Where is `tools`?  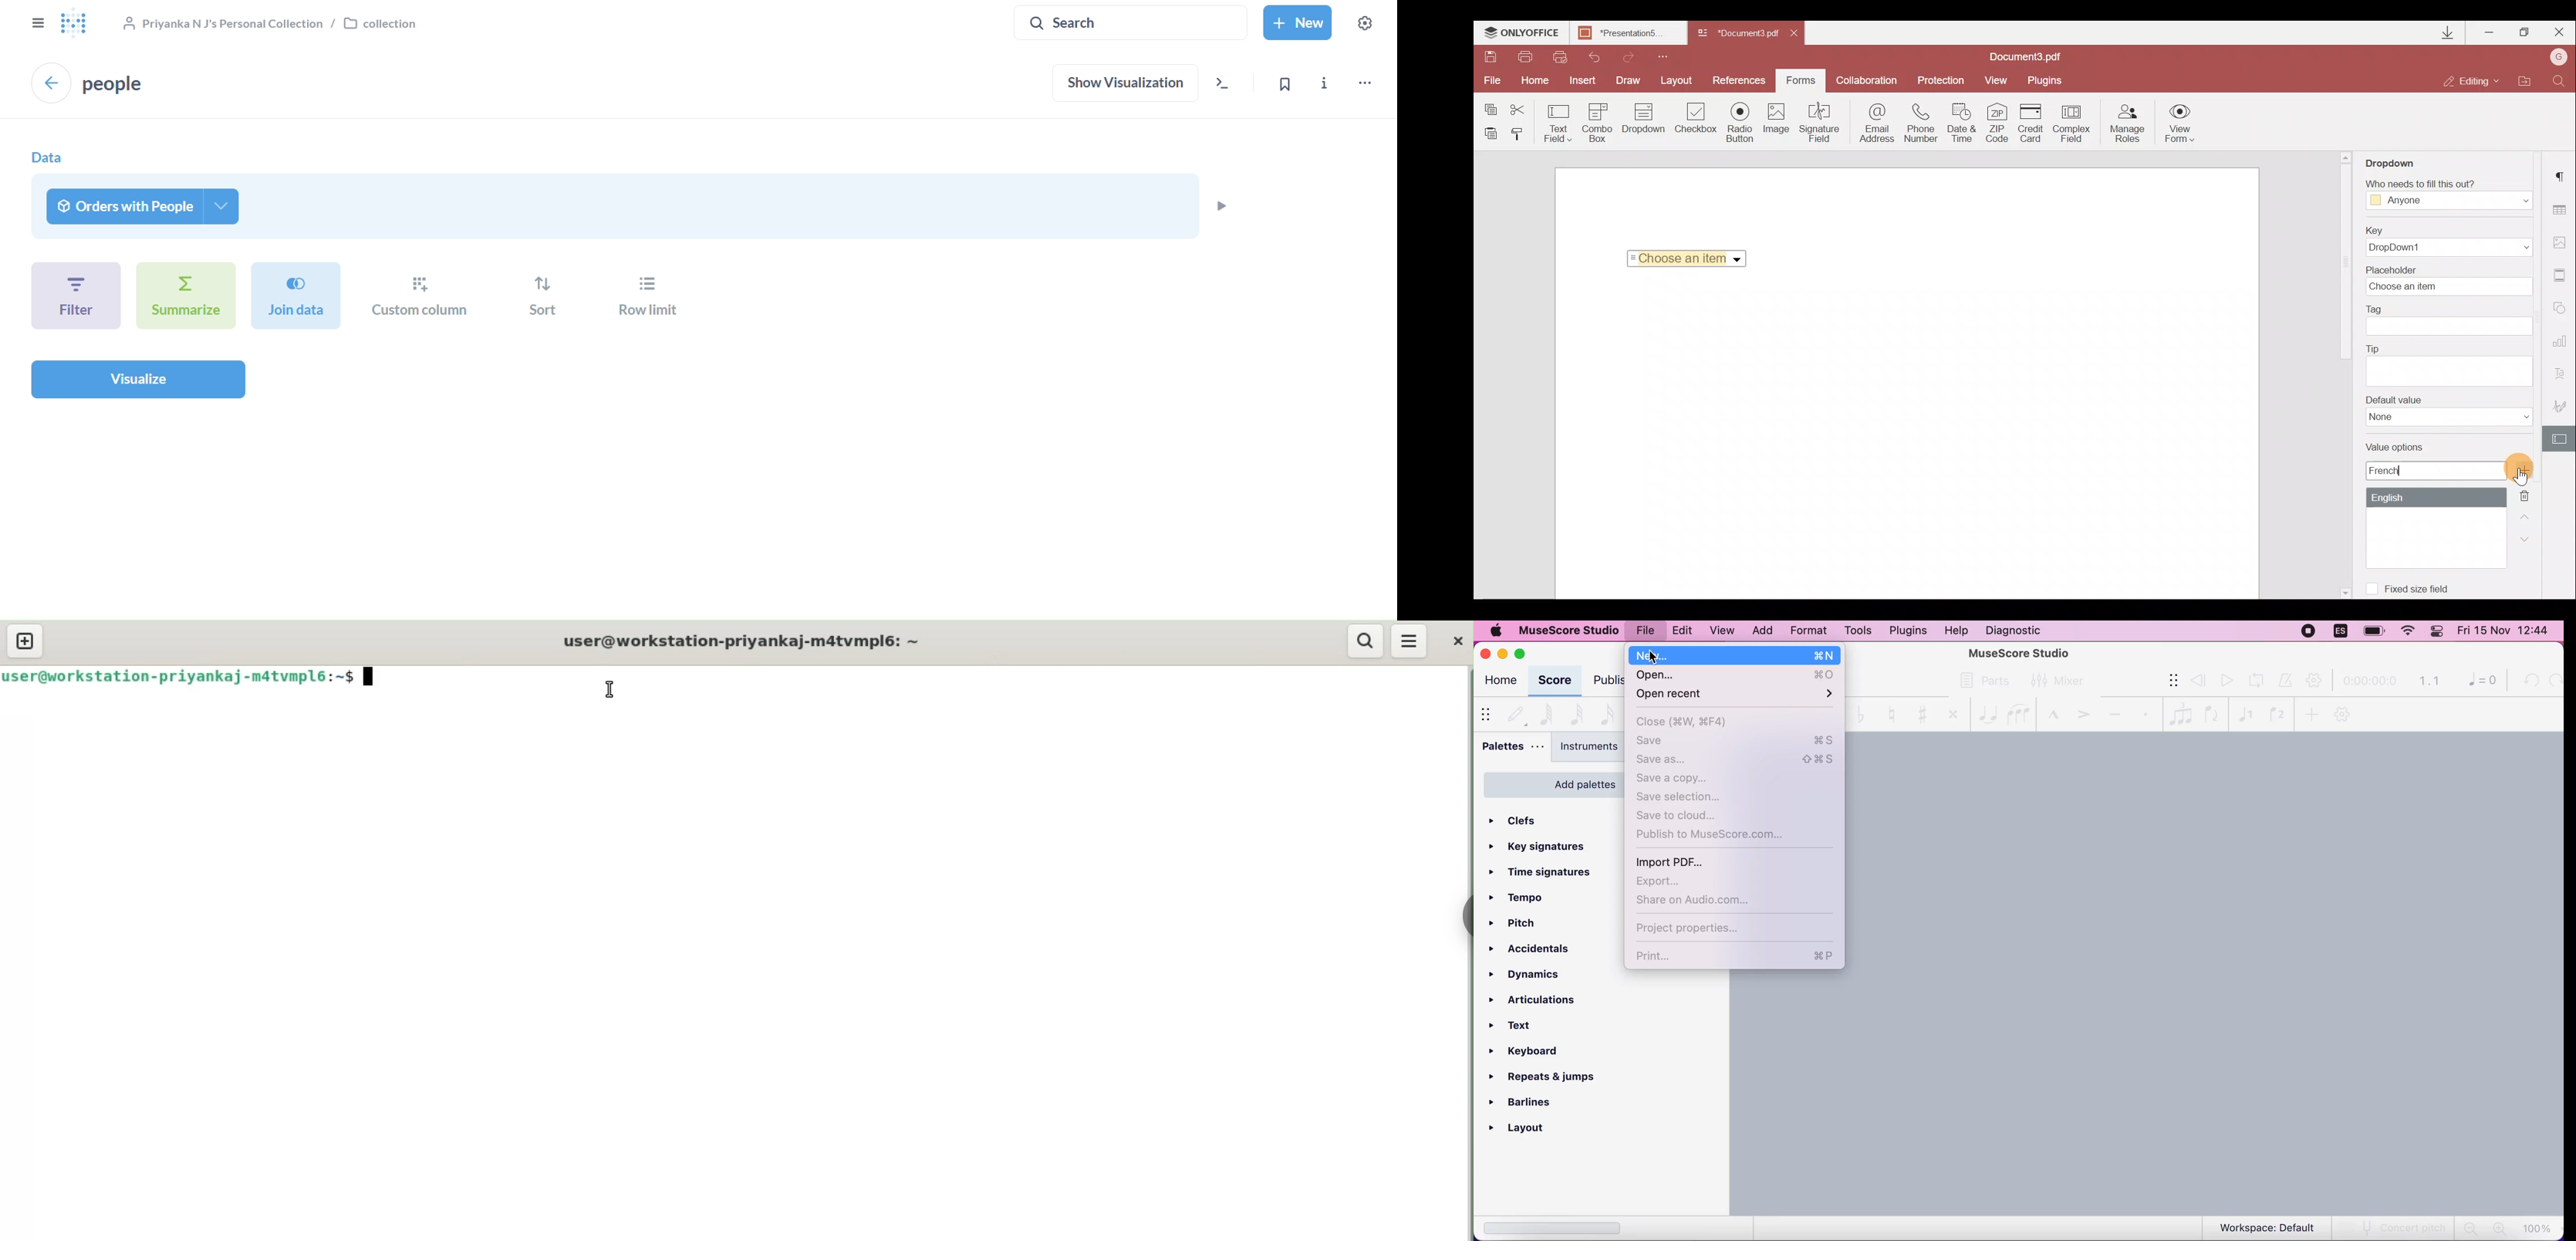
tools is located at coordinates (1854, 631).